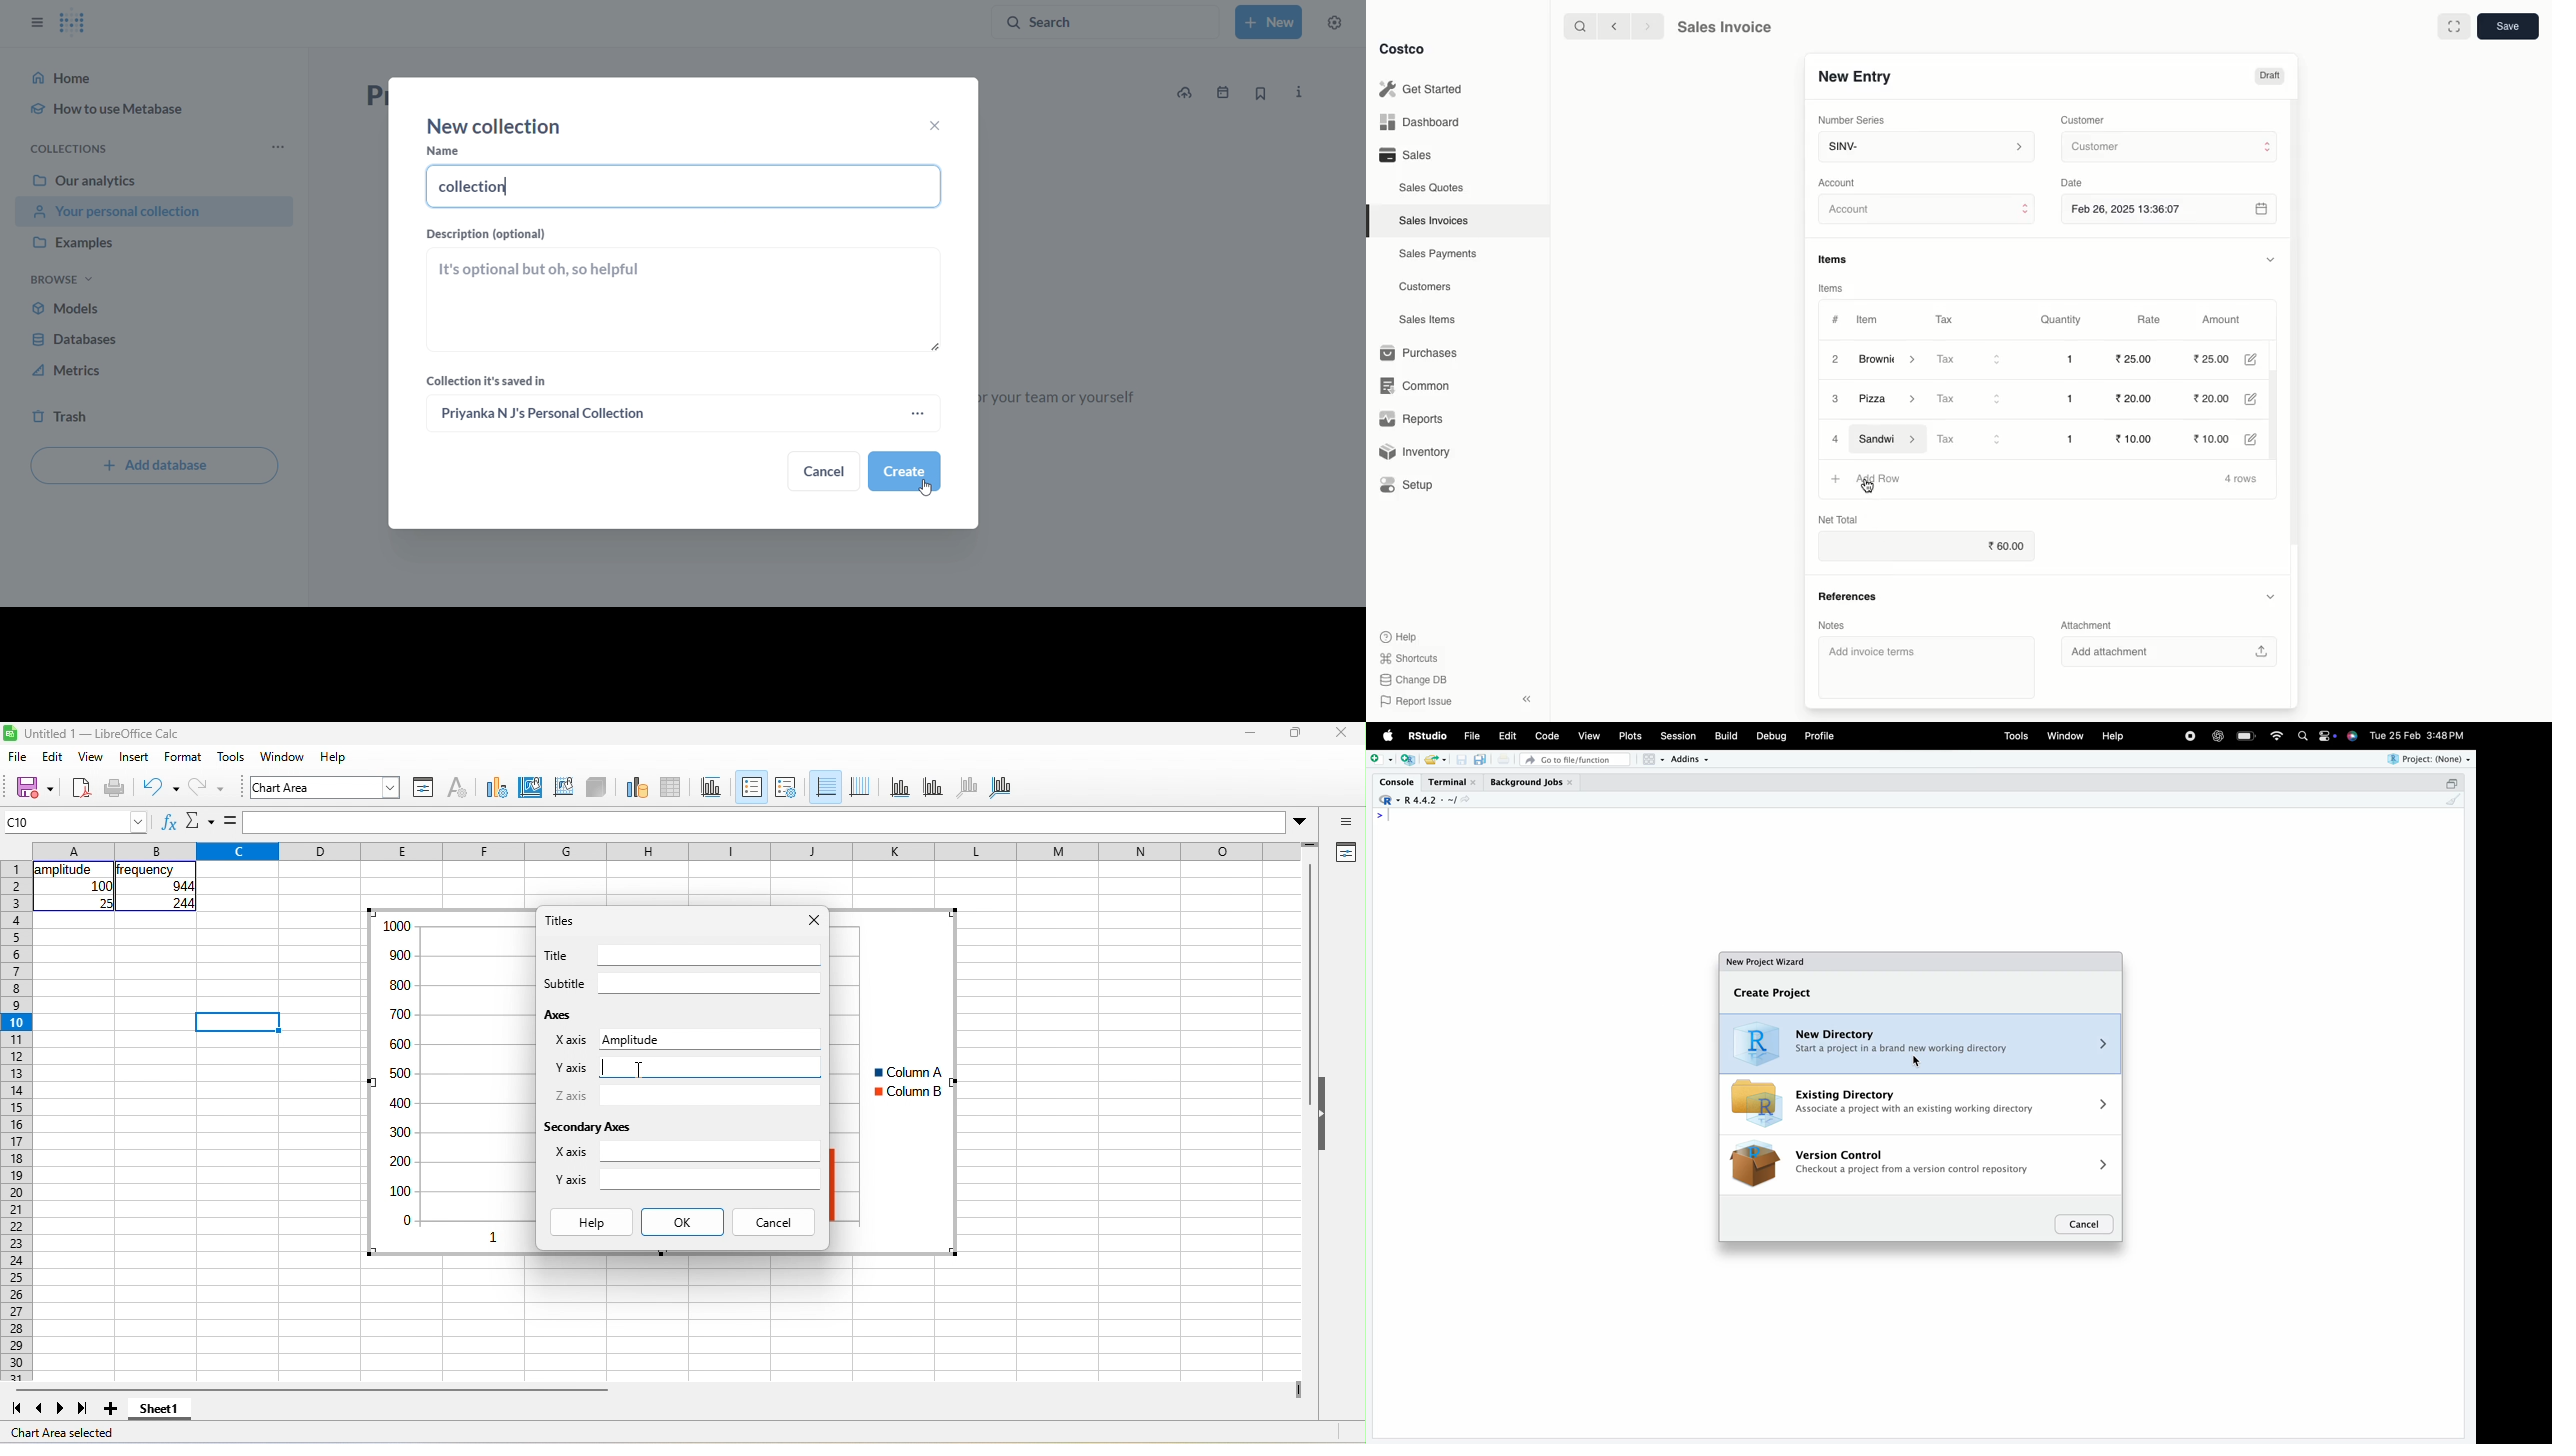 This screenshot has height=1456, width=2576. Describe the element at coordinates (531, 788) in the screenshot. I see `chart area ` at that location.